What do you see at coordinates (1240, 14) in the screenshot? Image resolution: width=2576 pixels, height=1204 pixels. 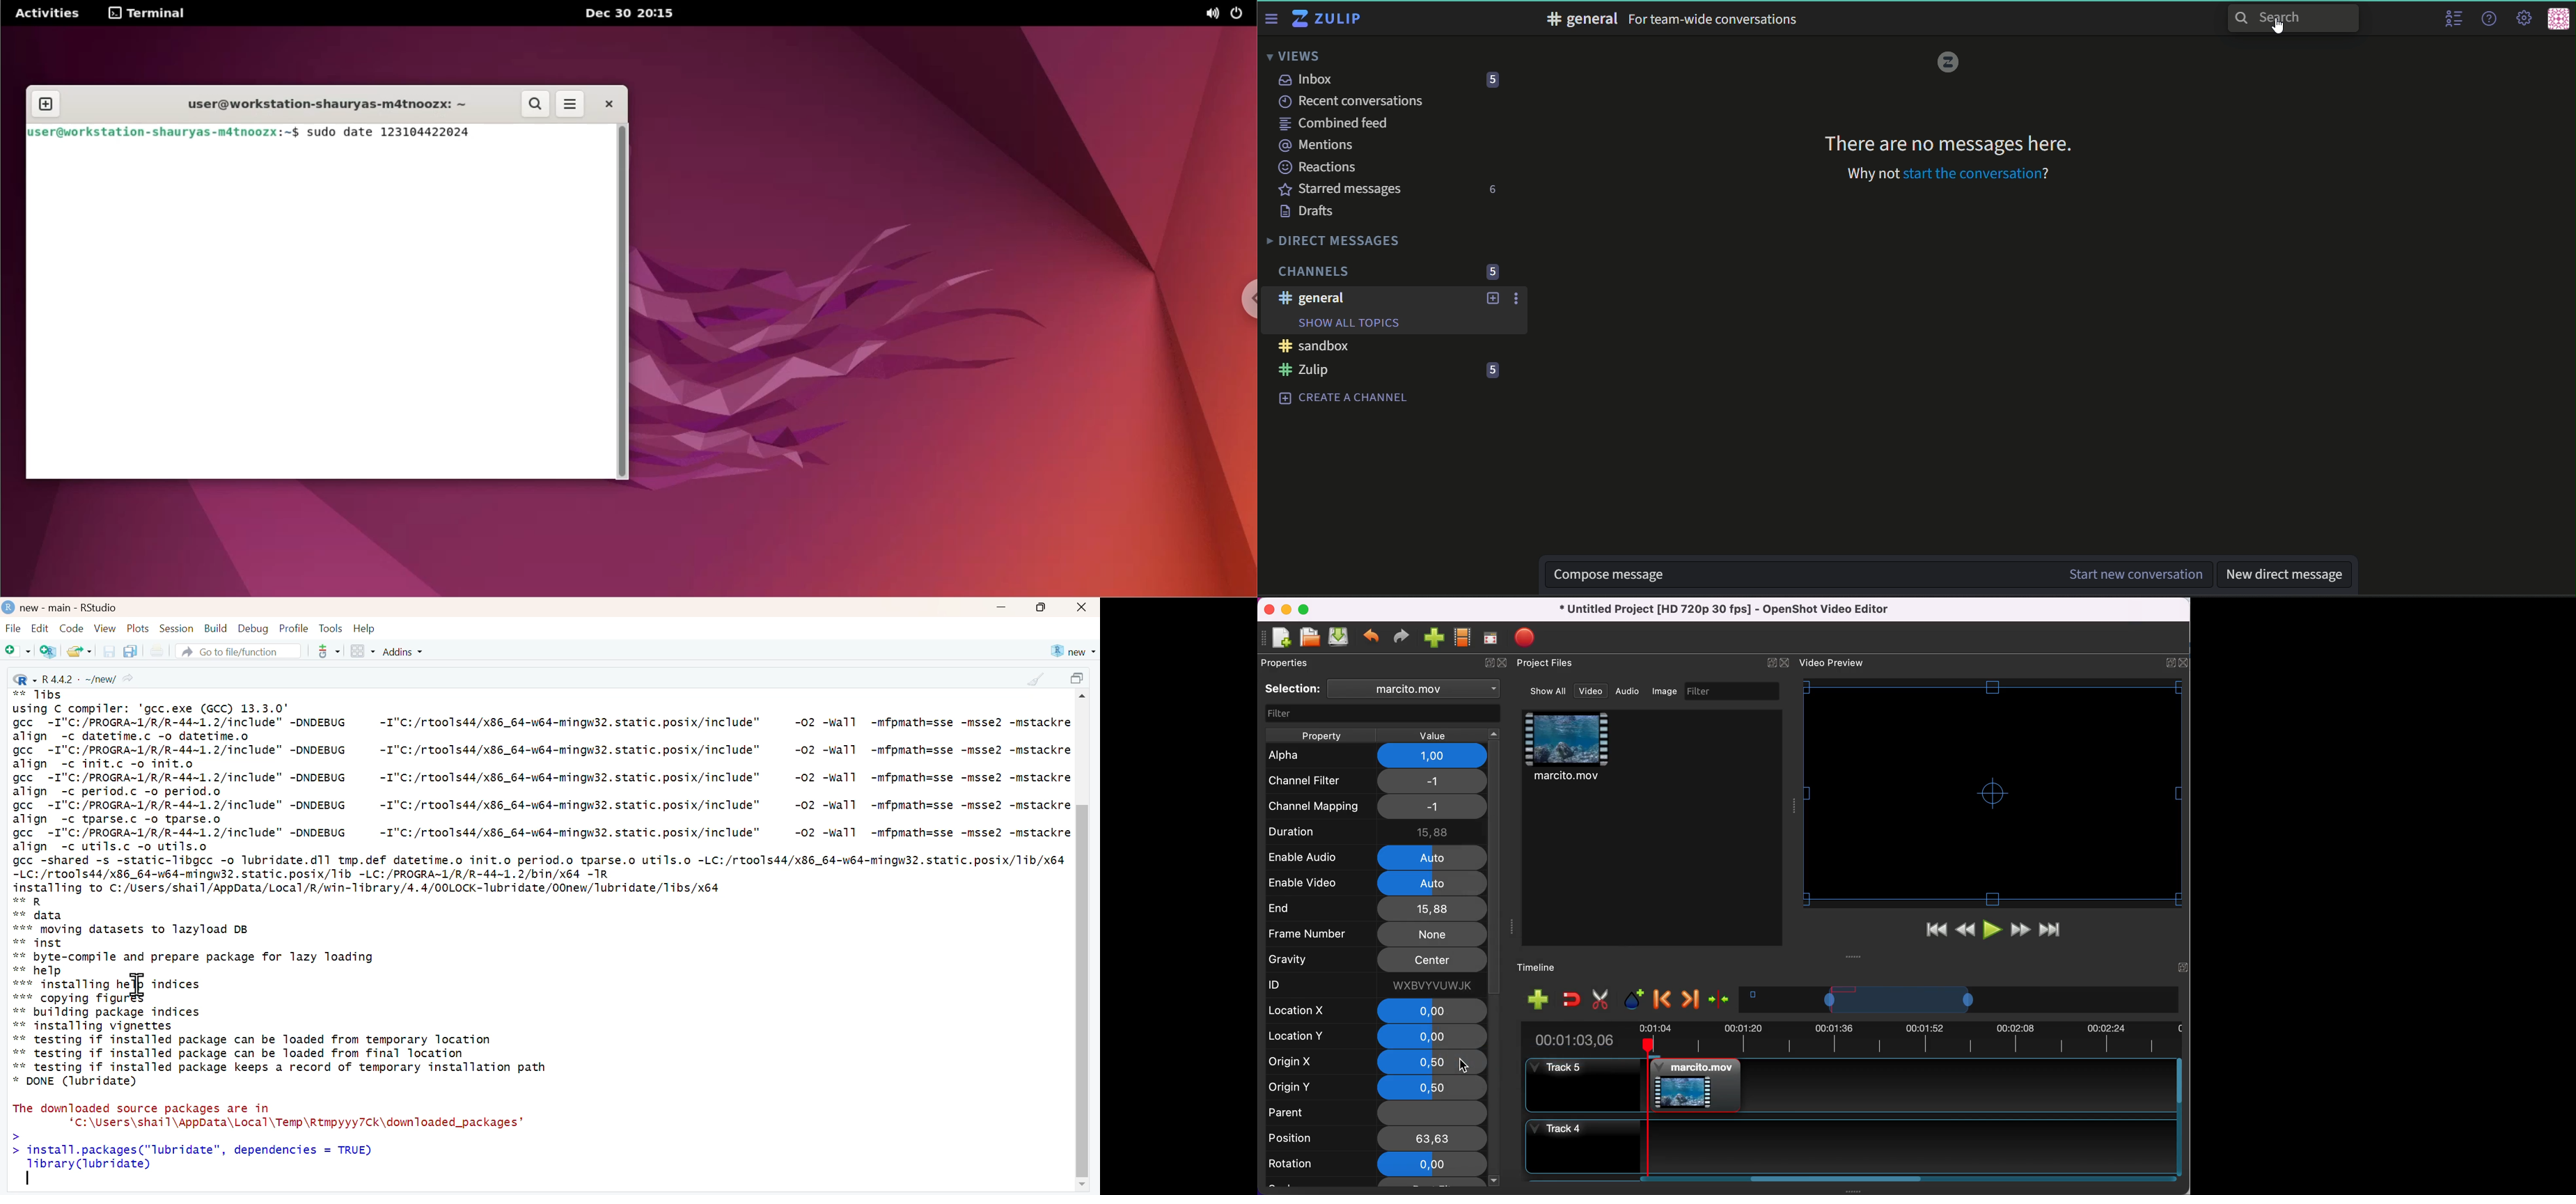 I see `power options` at bounding box center [1240, 14].